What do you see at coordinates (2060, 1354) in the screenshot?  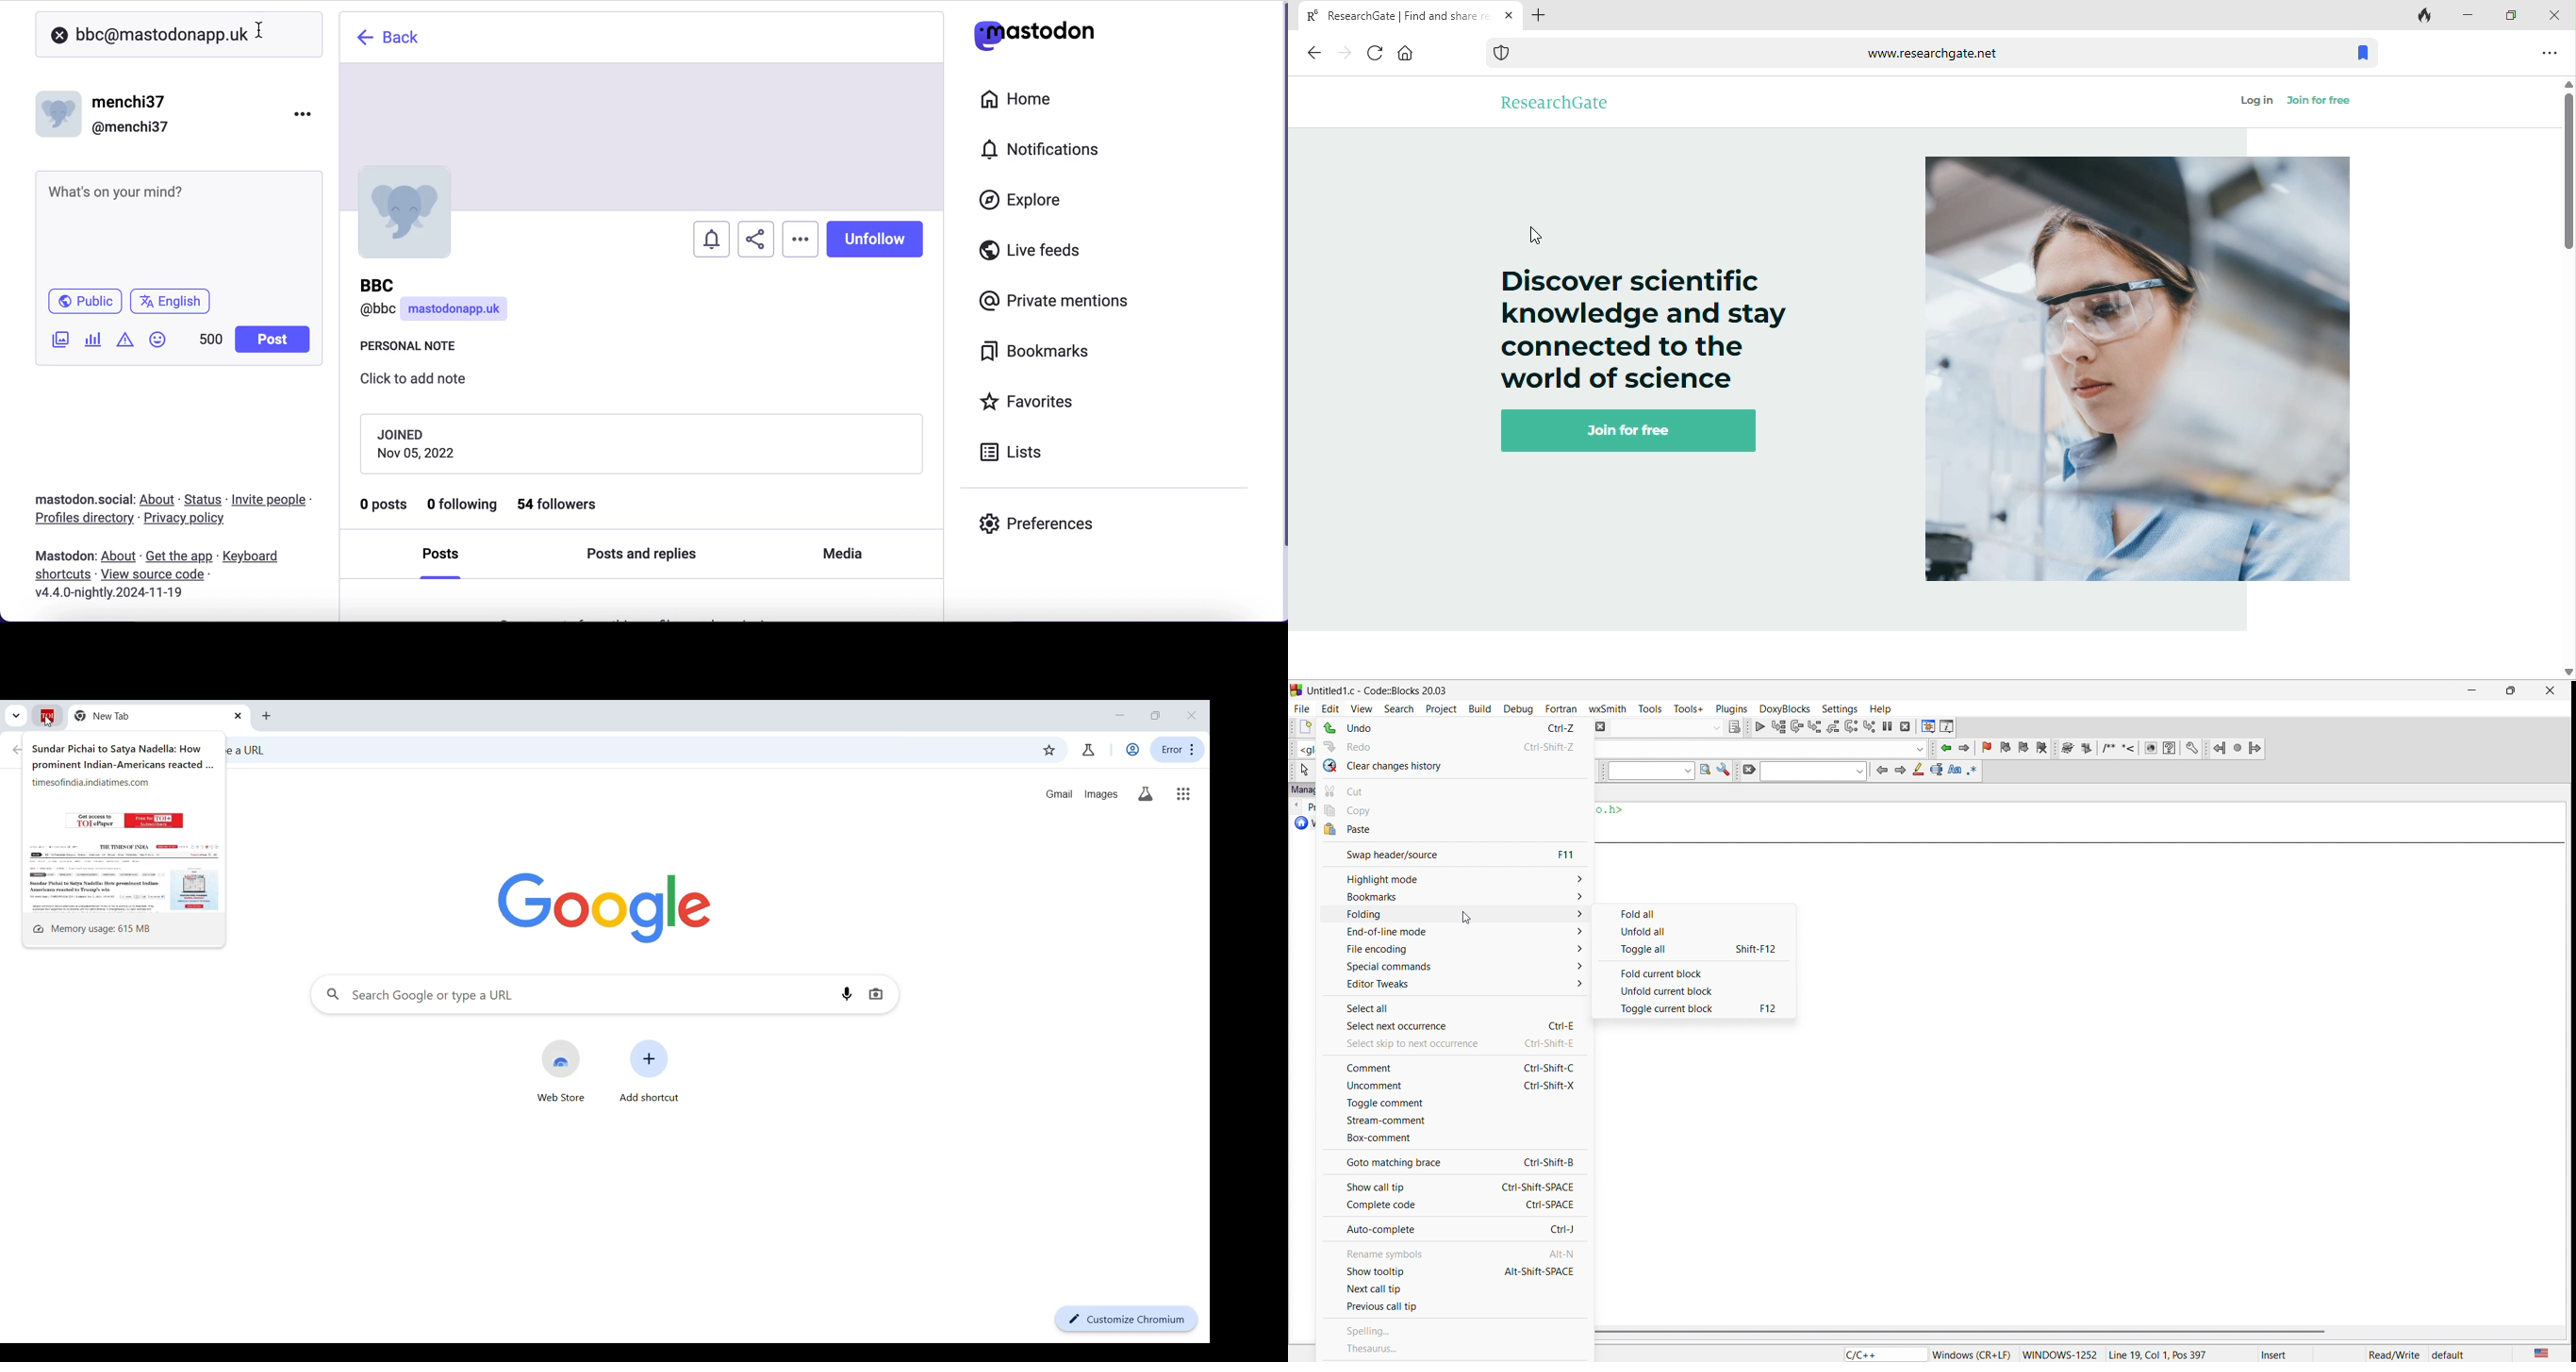 I see `Windows-1252` at bounding box center [2060, 1354].